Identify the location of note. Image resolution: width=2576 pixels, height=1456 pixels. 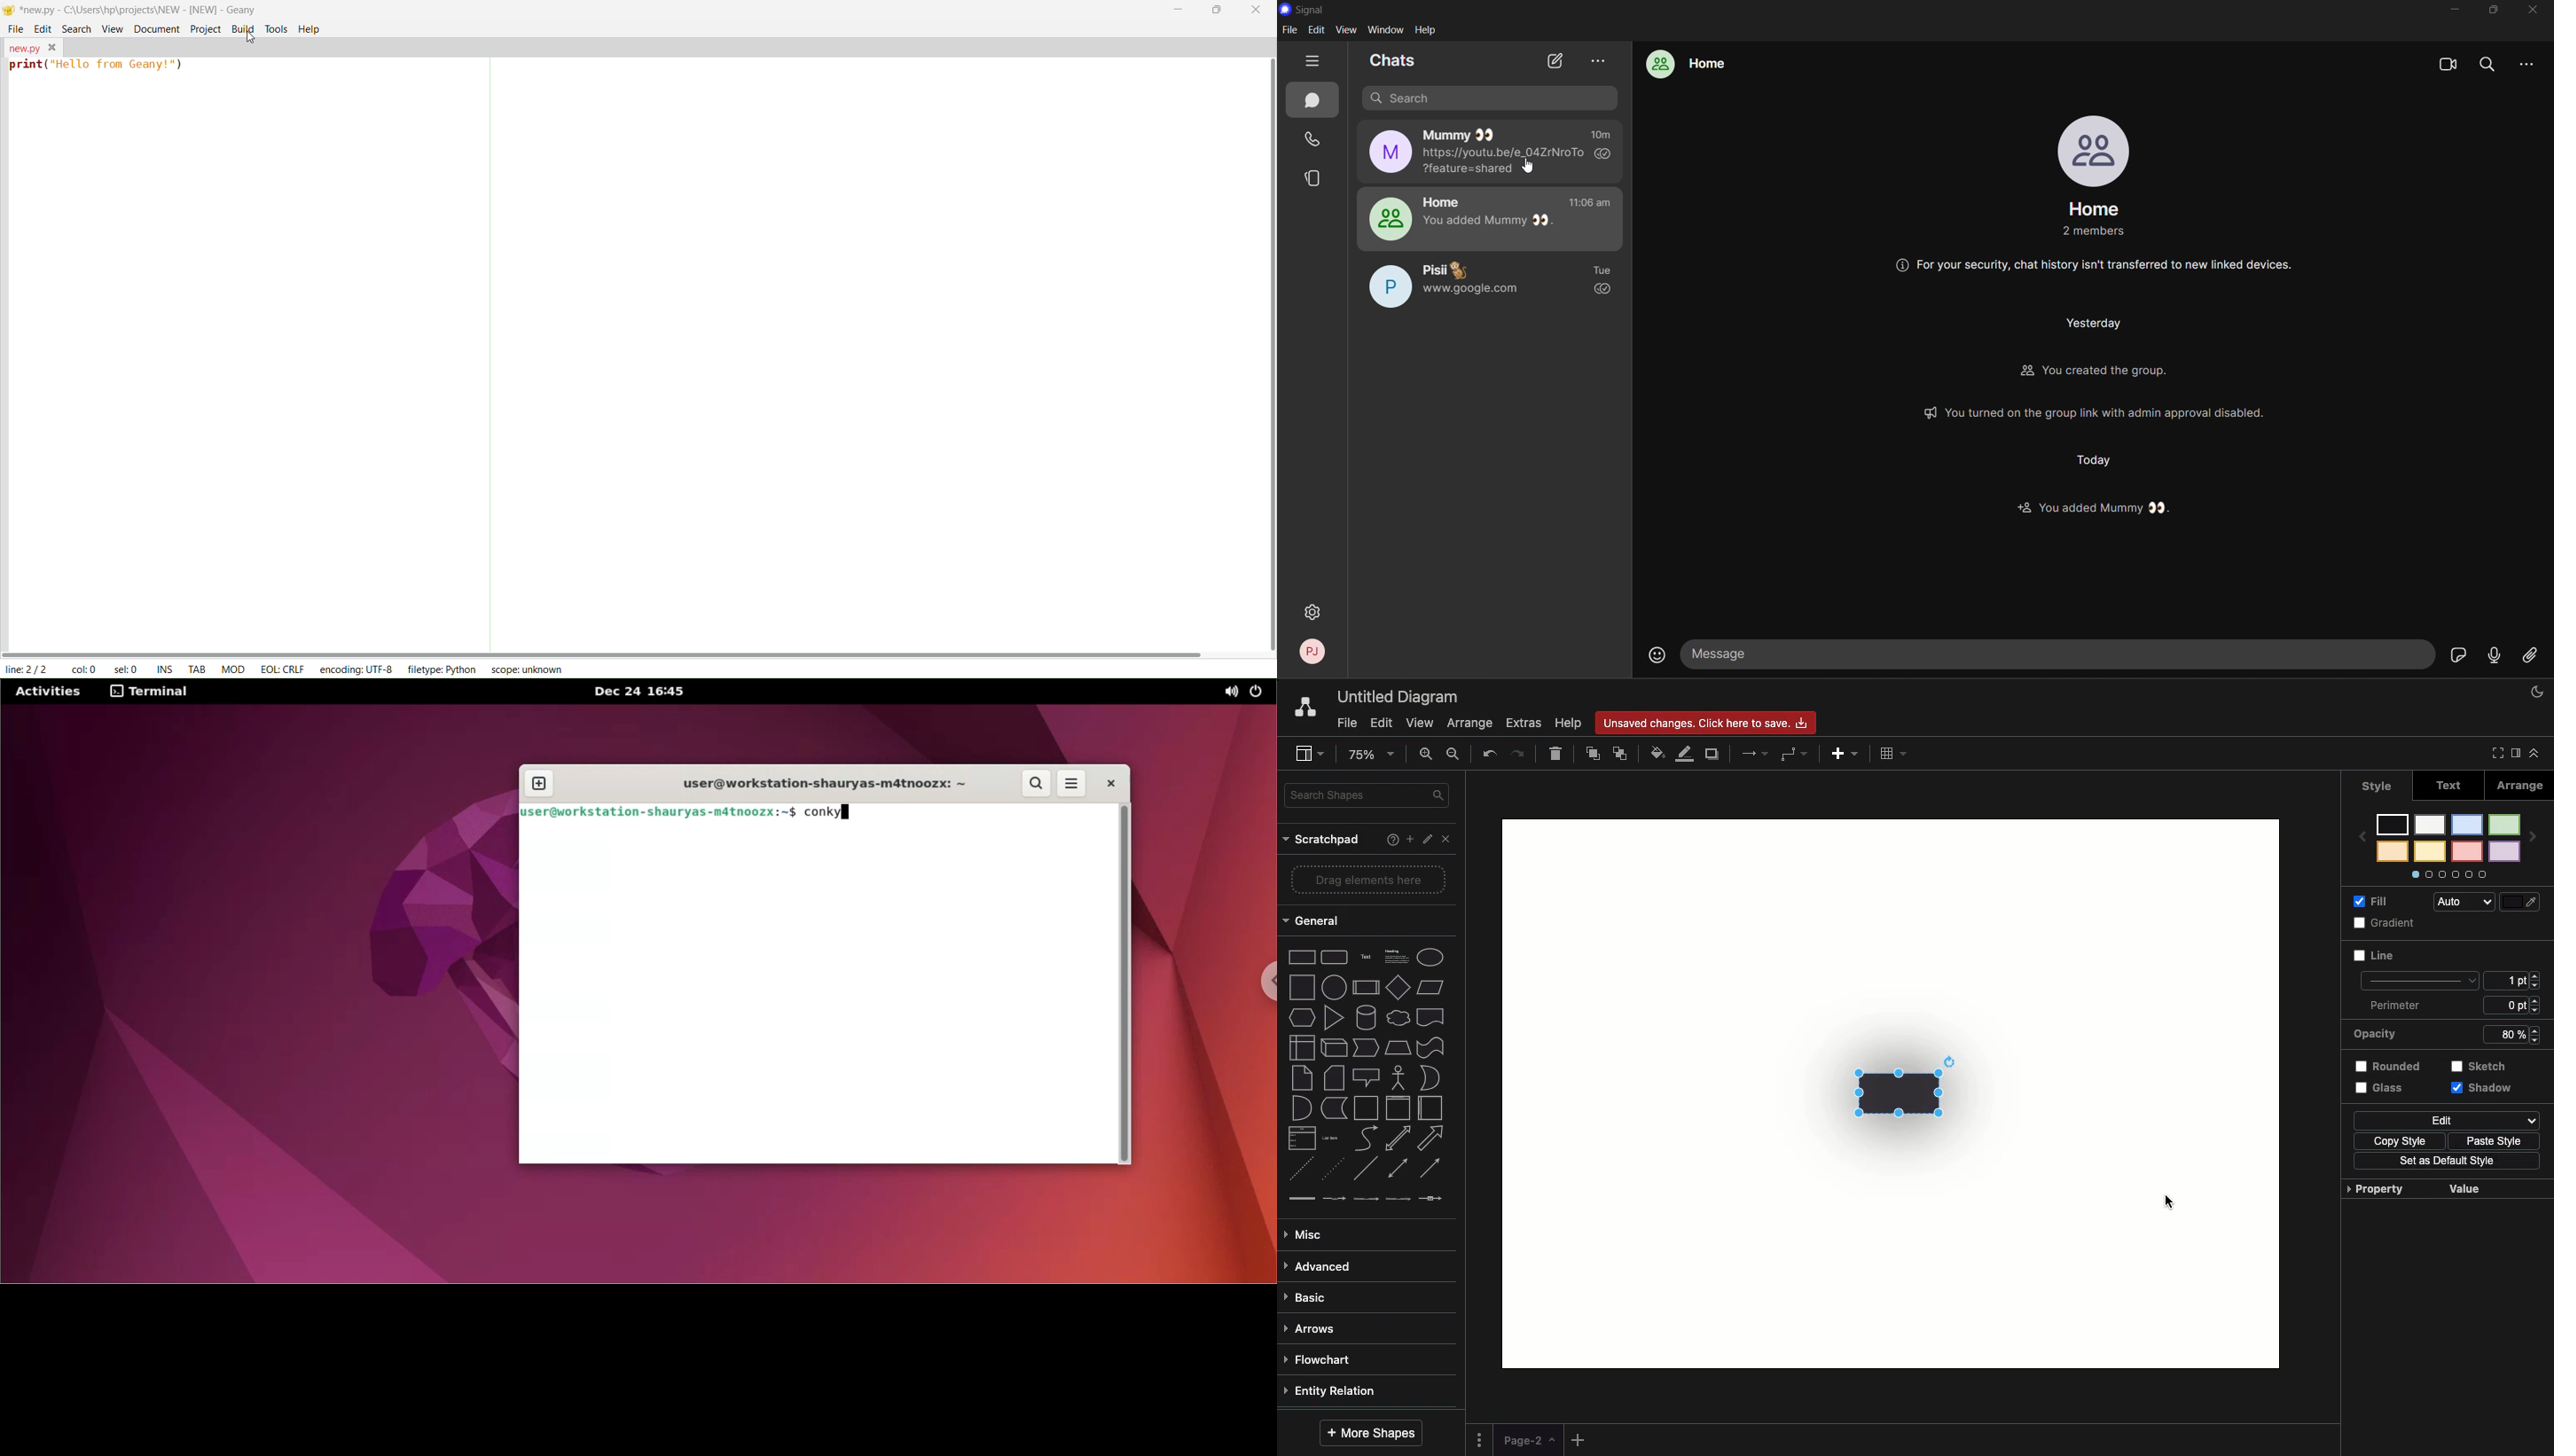
(1303, 1077).